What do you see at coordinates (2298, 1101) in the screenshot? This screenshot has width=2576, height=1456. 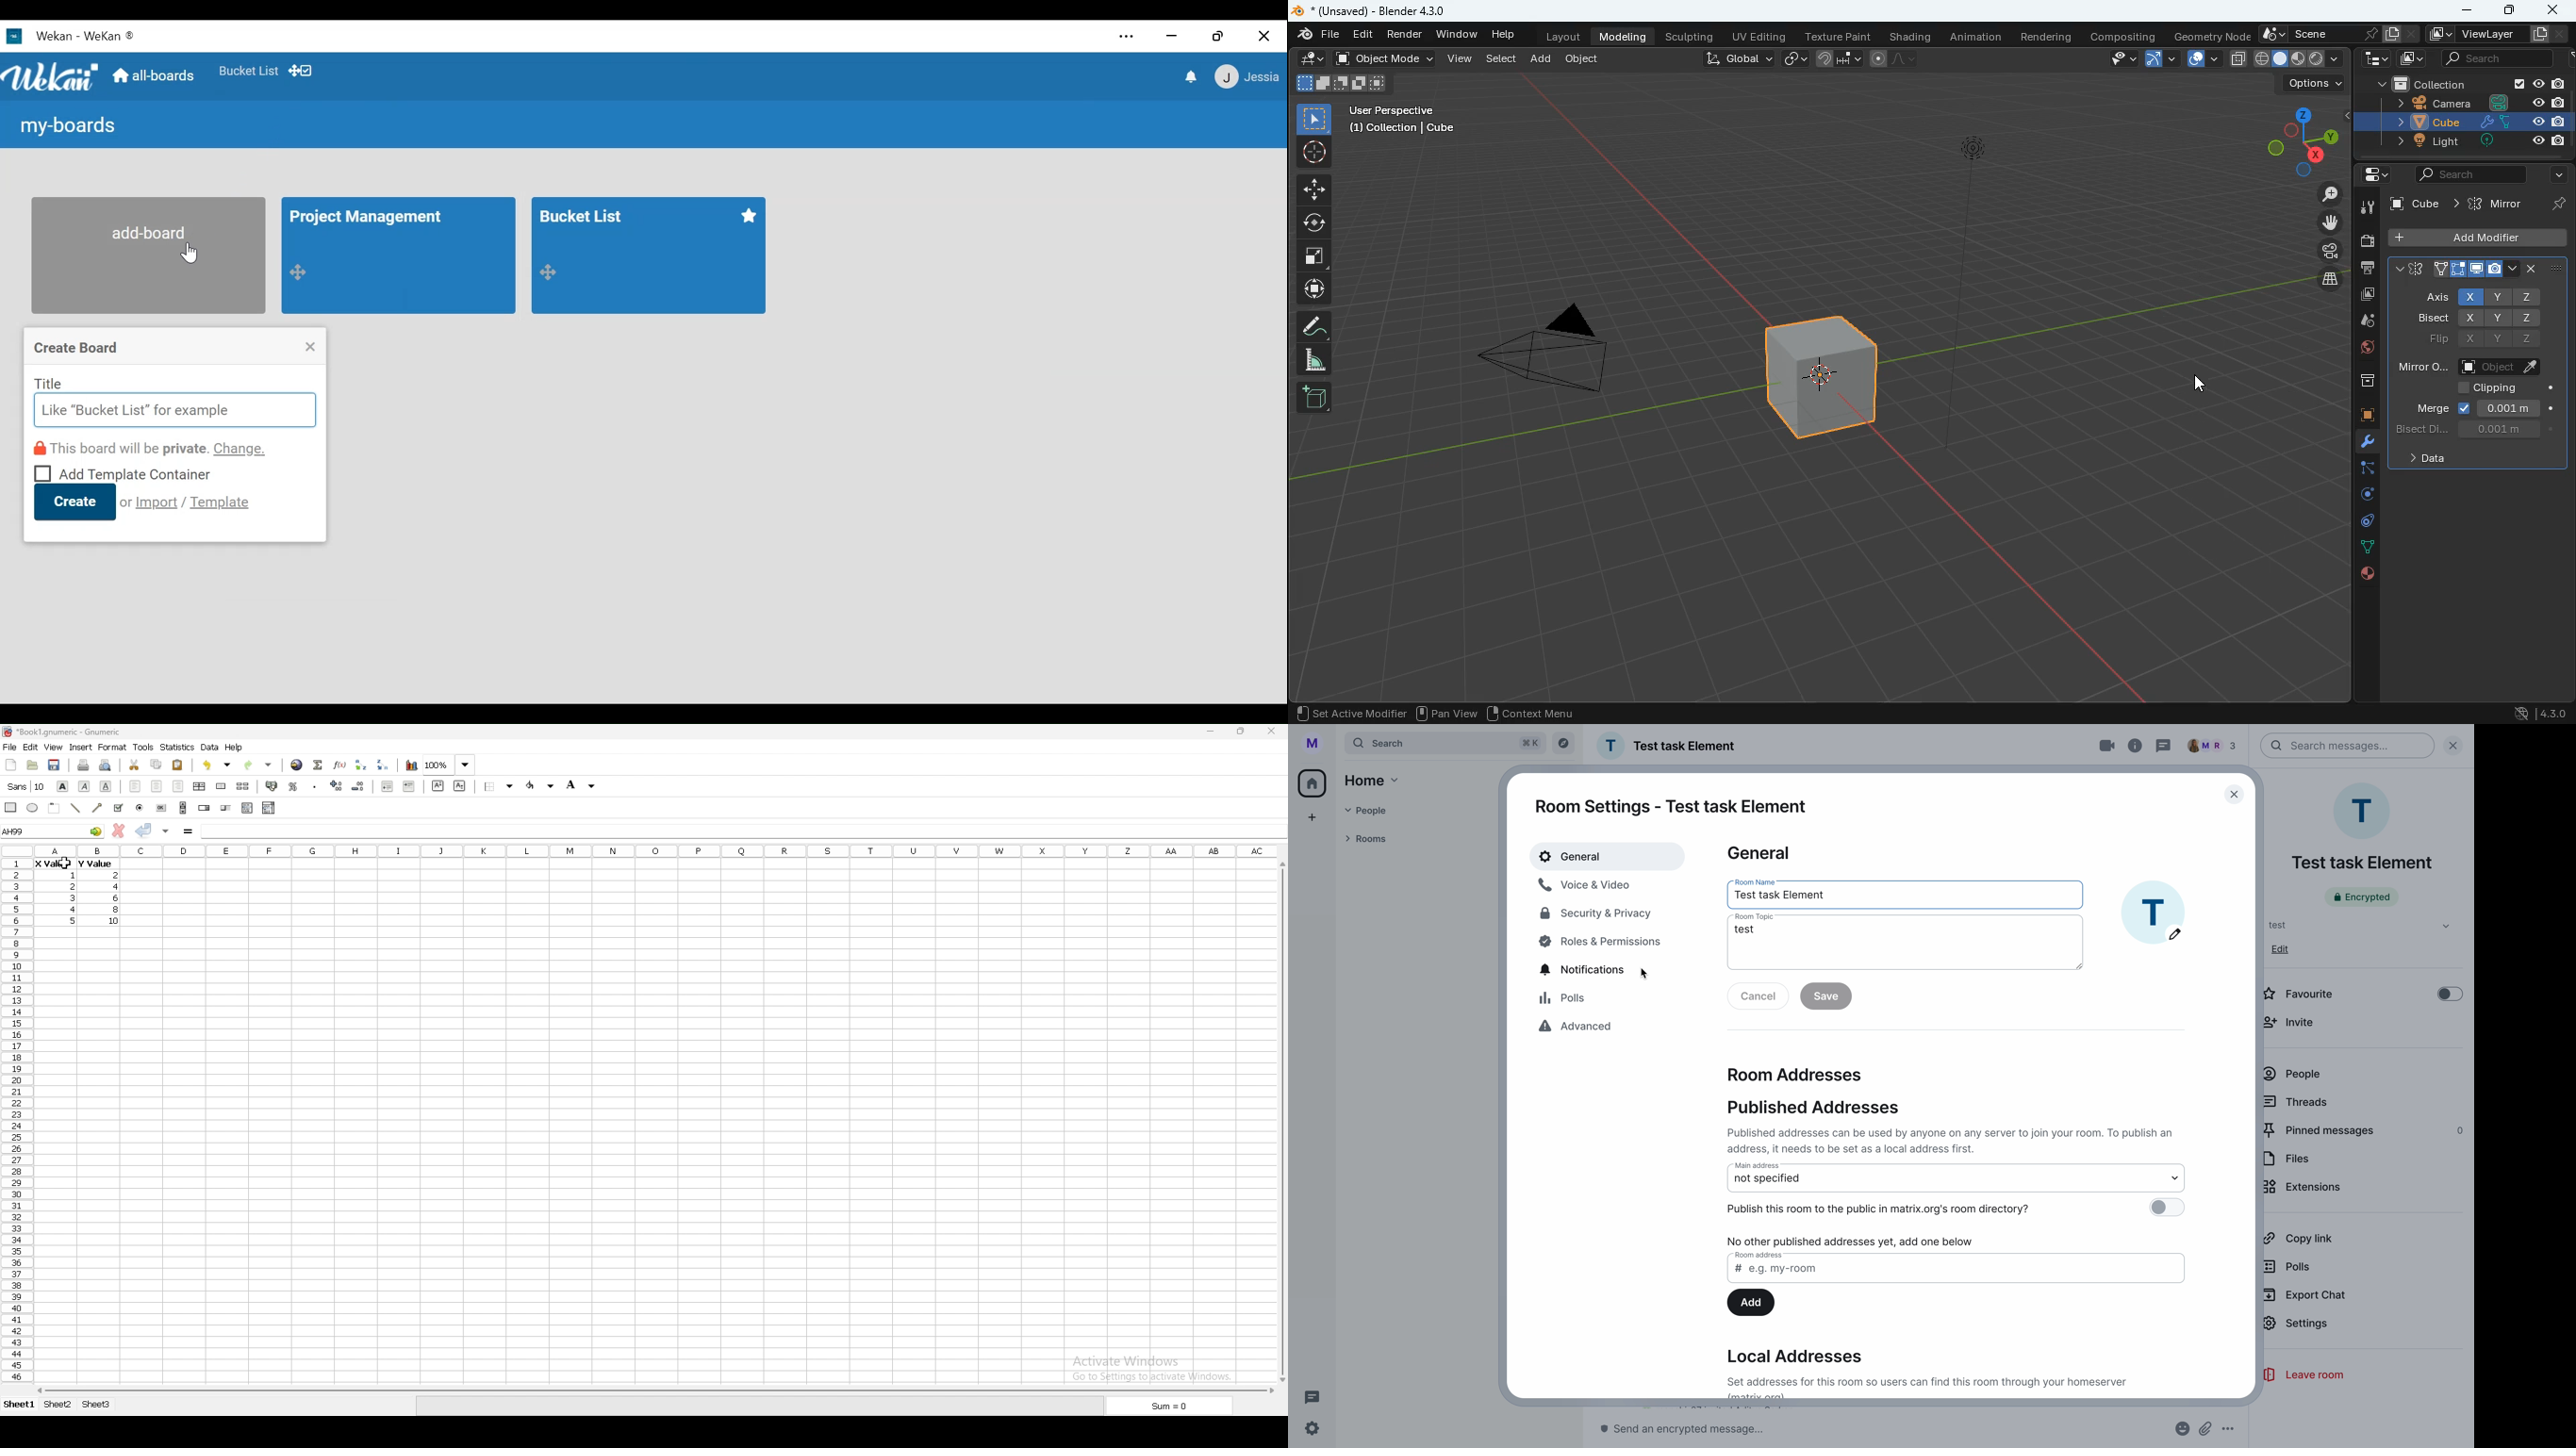 I see `threads` at bounding box center [2298, 1101].